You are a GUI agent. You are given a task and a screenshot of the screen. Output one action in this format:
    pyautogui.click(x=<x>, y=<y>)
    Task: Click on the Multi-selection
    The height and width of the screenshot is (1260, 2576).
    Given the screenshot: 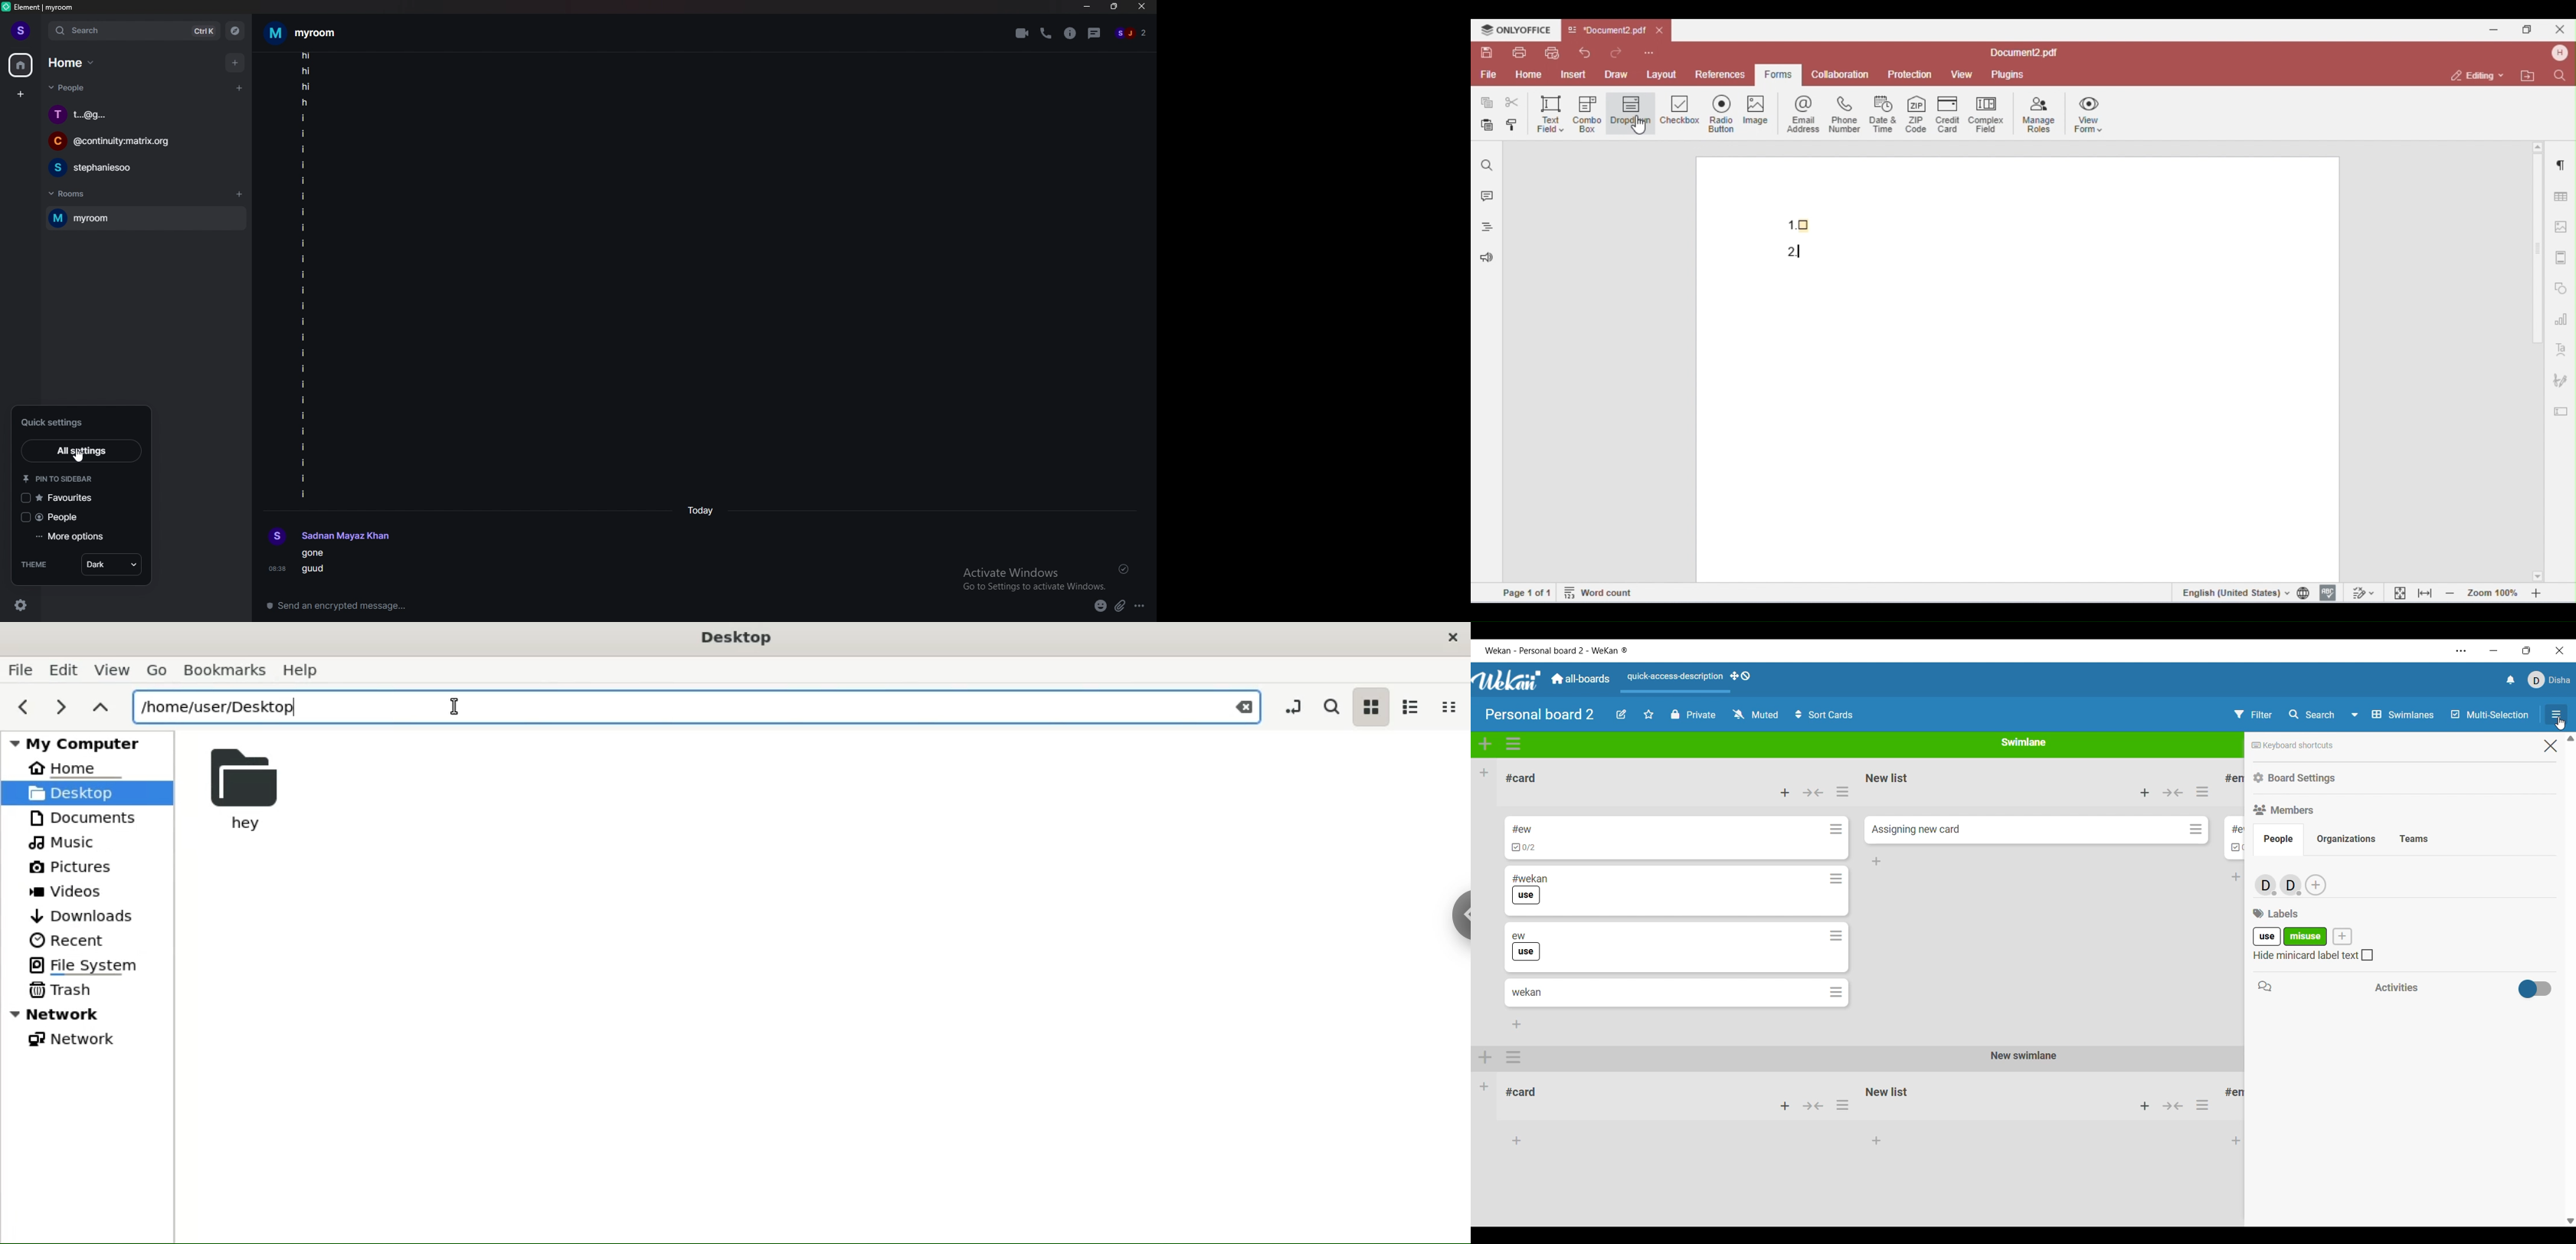 What is the action you would take?
    pyautogui.click(x=2490, y=714)
    